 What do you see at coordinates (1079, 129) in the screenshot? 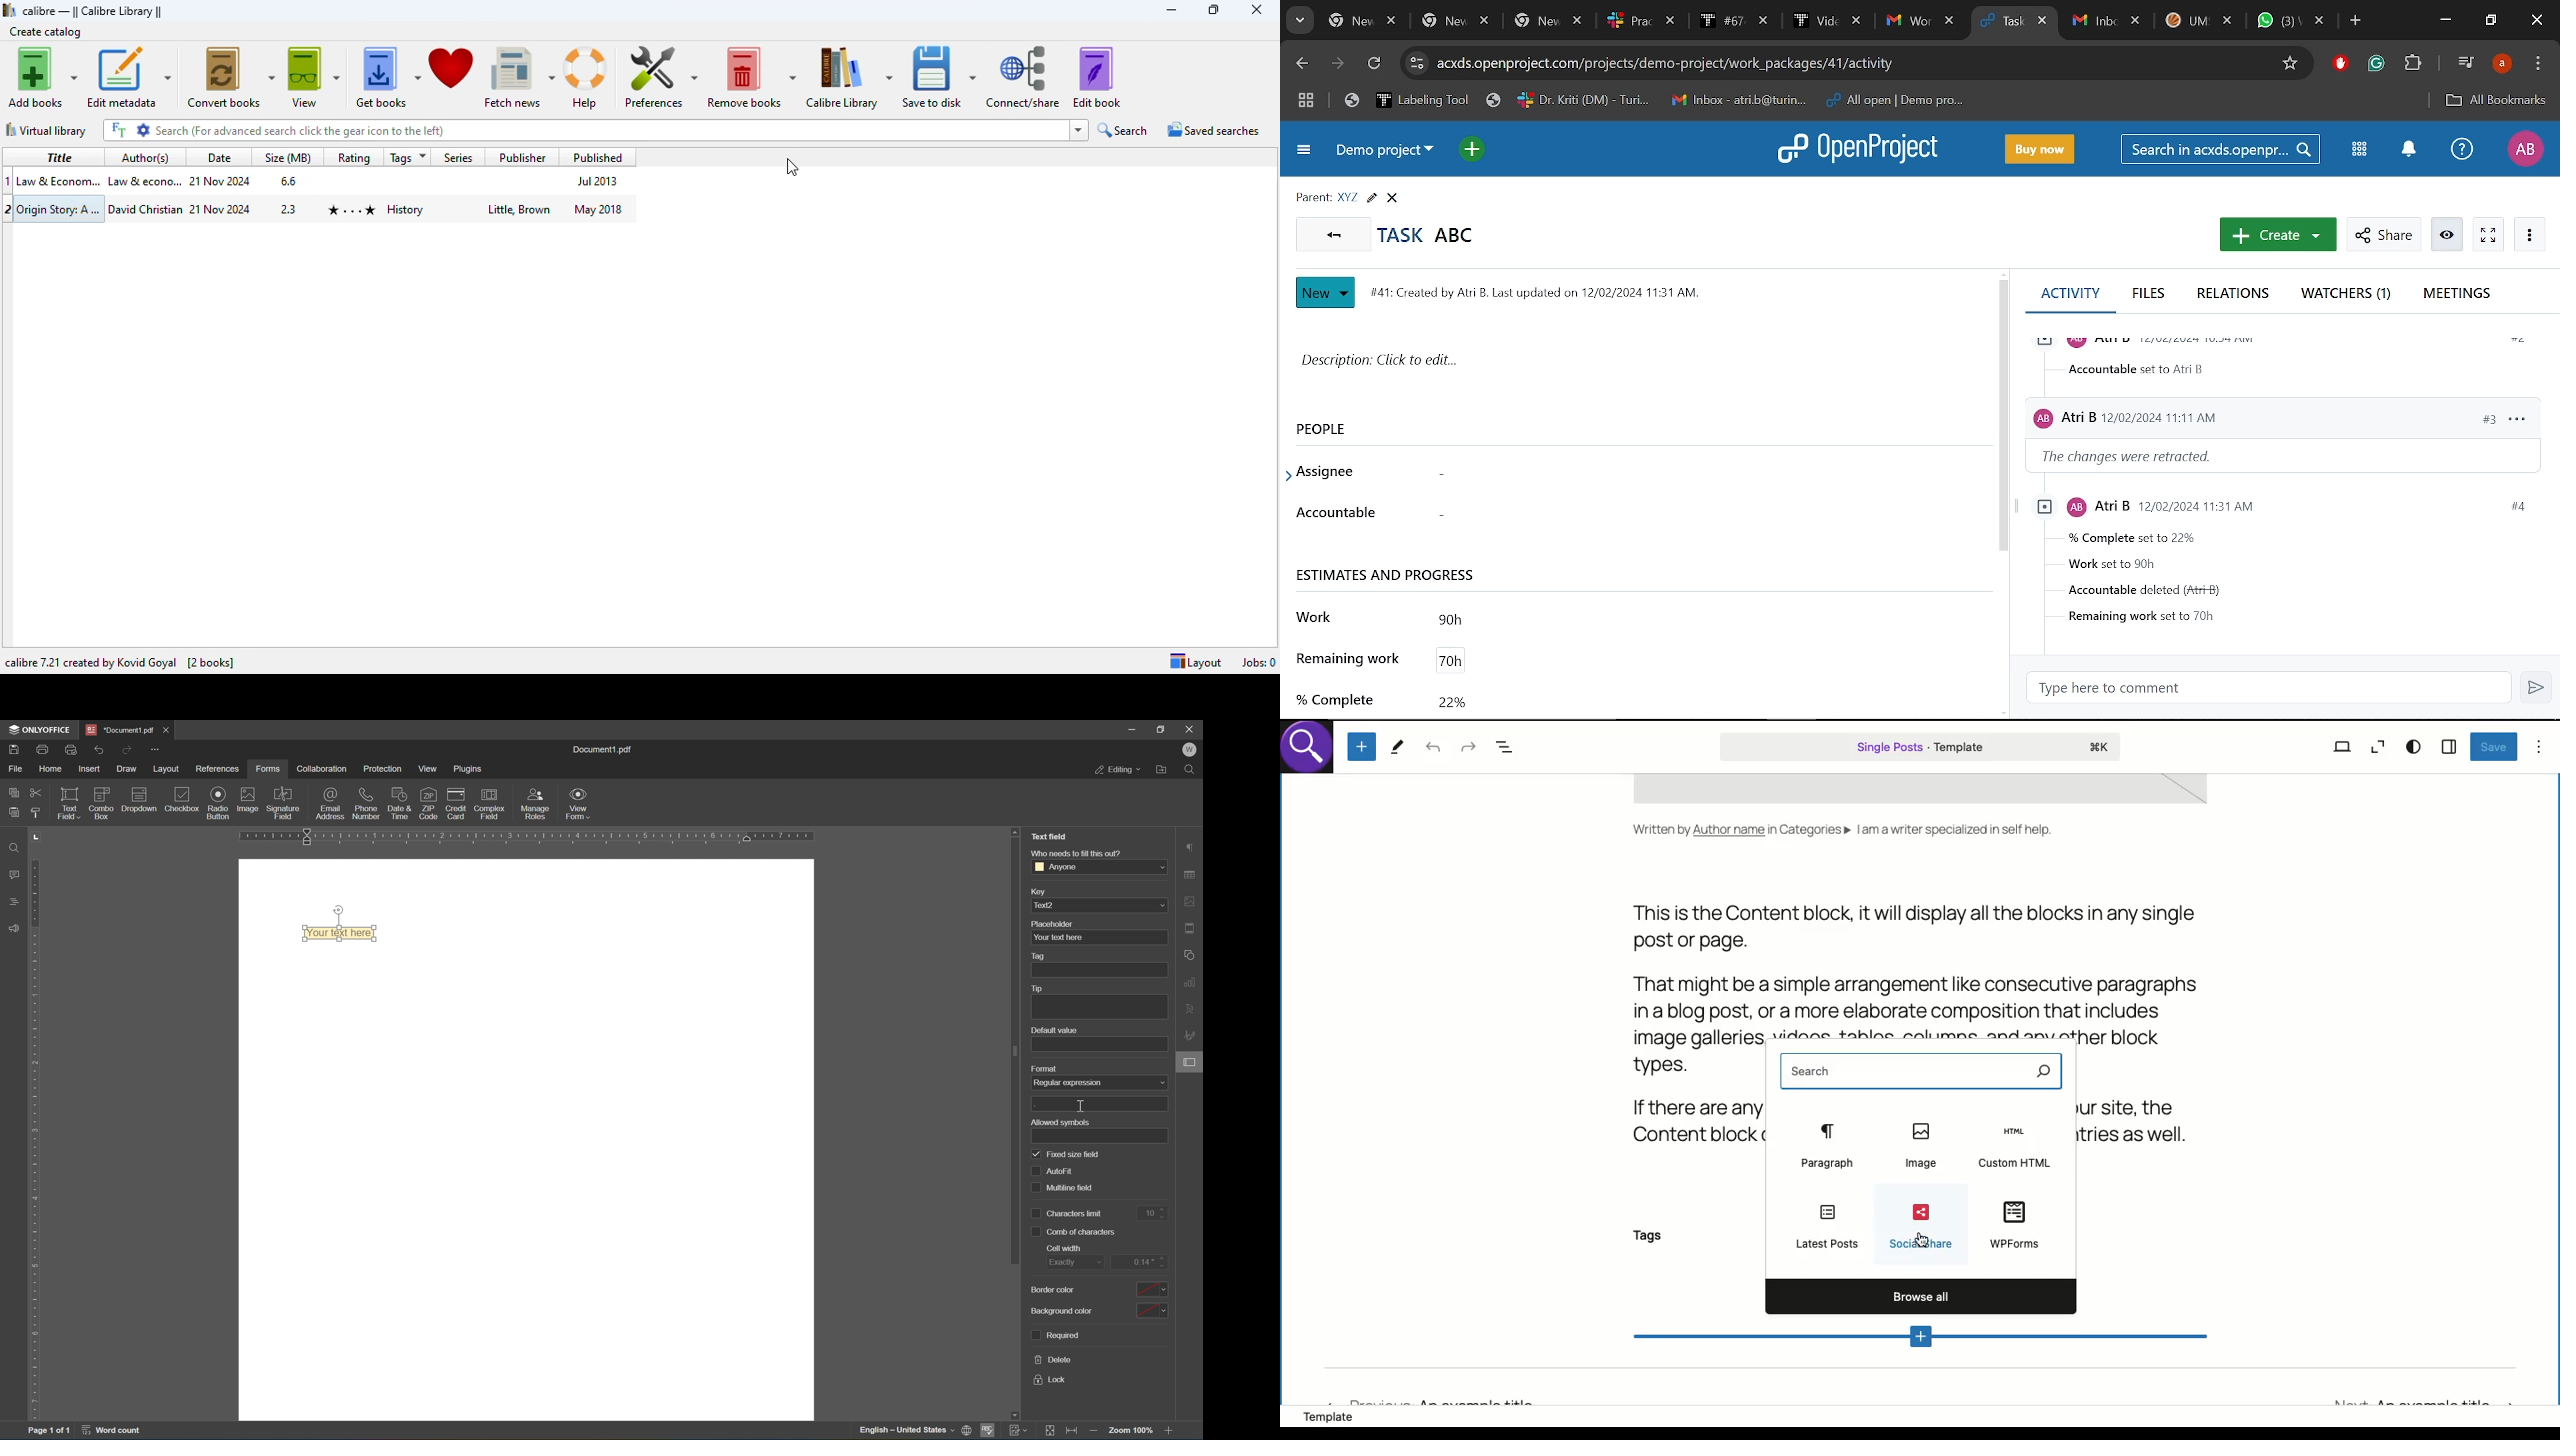
I see `search history` at bounding box center [1079, 129].